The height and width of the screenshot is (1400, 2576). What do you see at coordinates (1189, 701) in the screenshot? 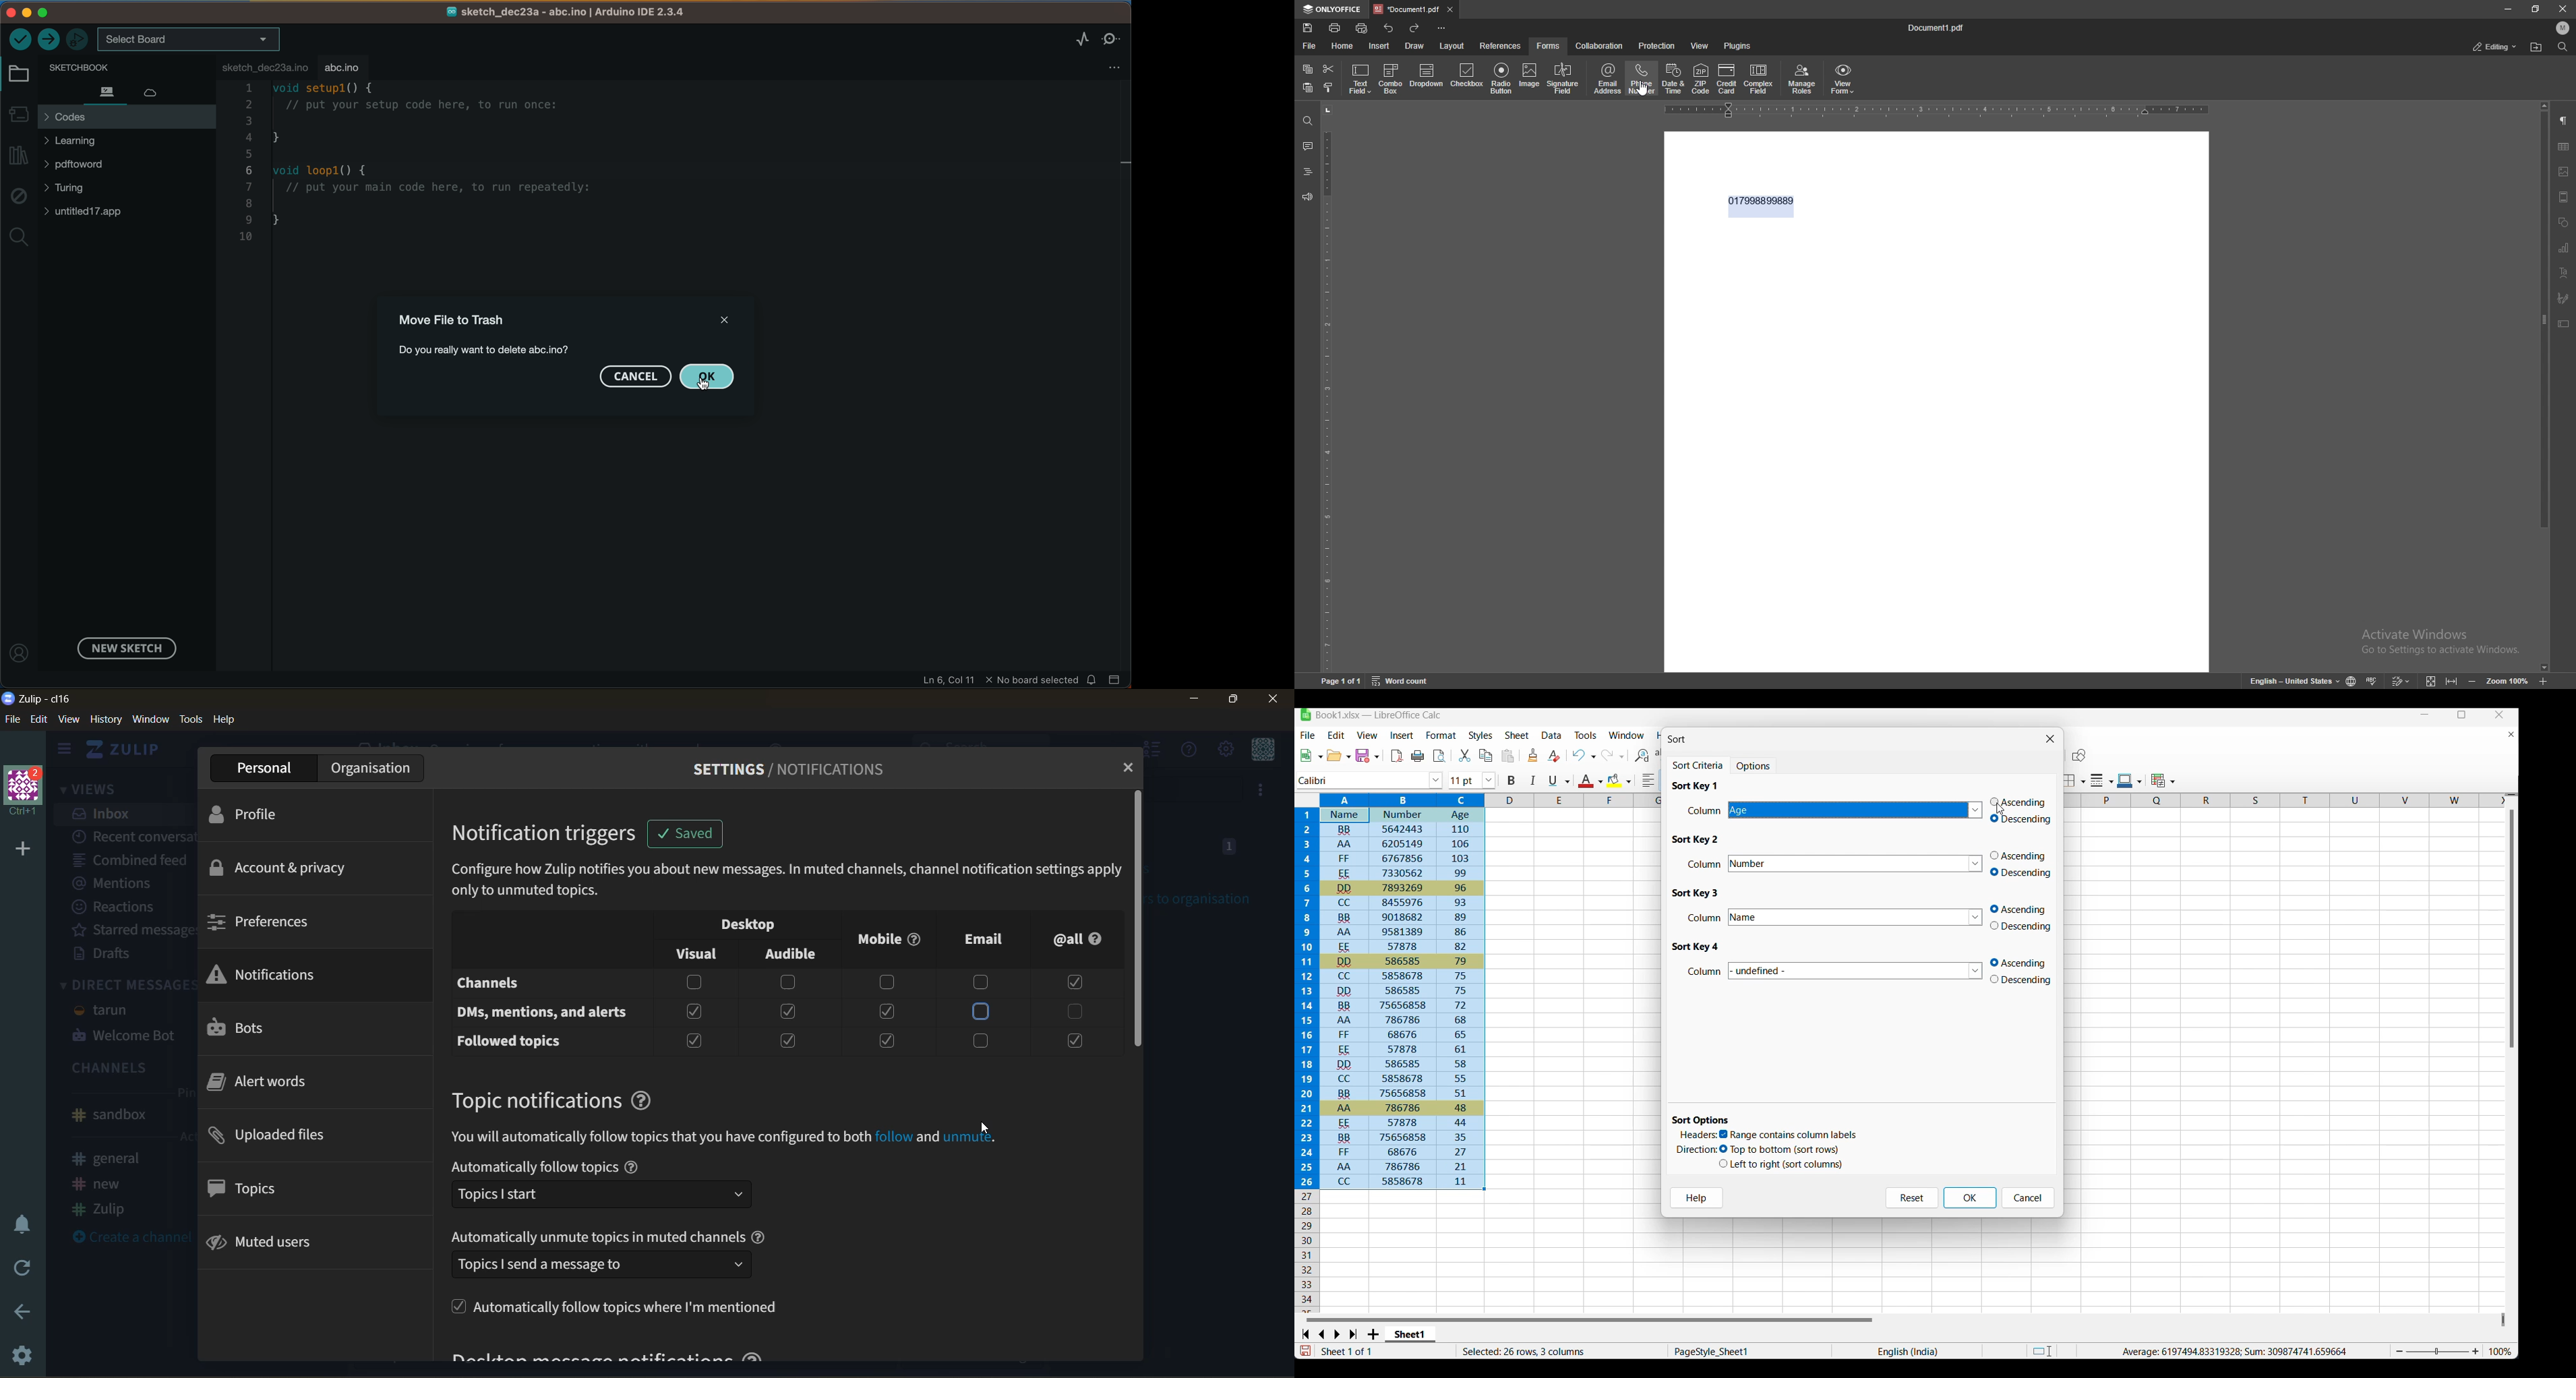
I see `minimize` at bounding box center [1189, 701].